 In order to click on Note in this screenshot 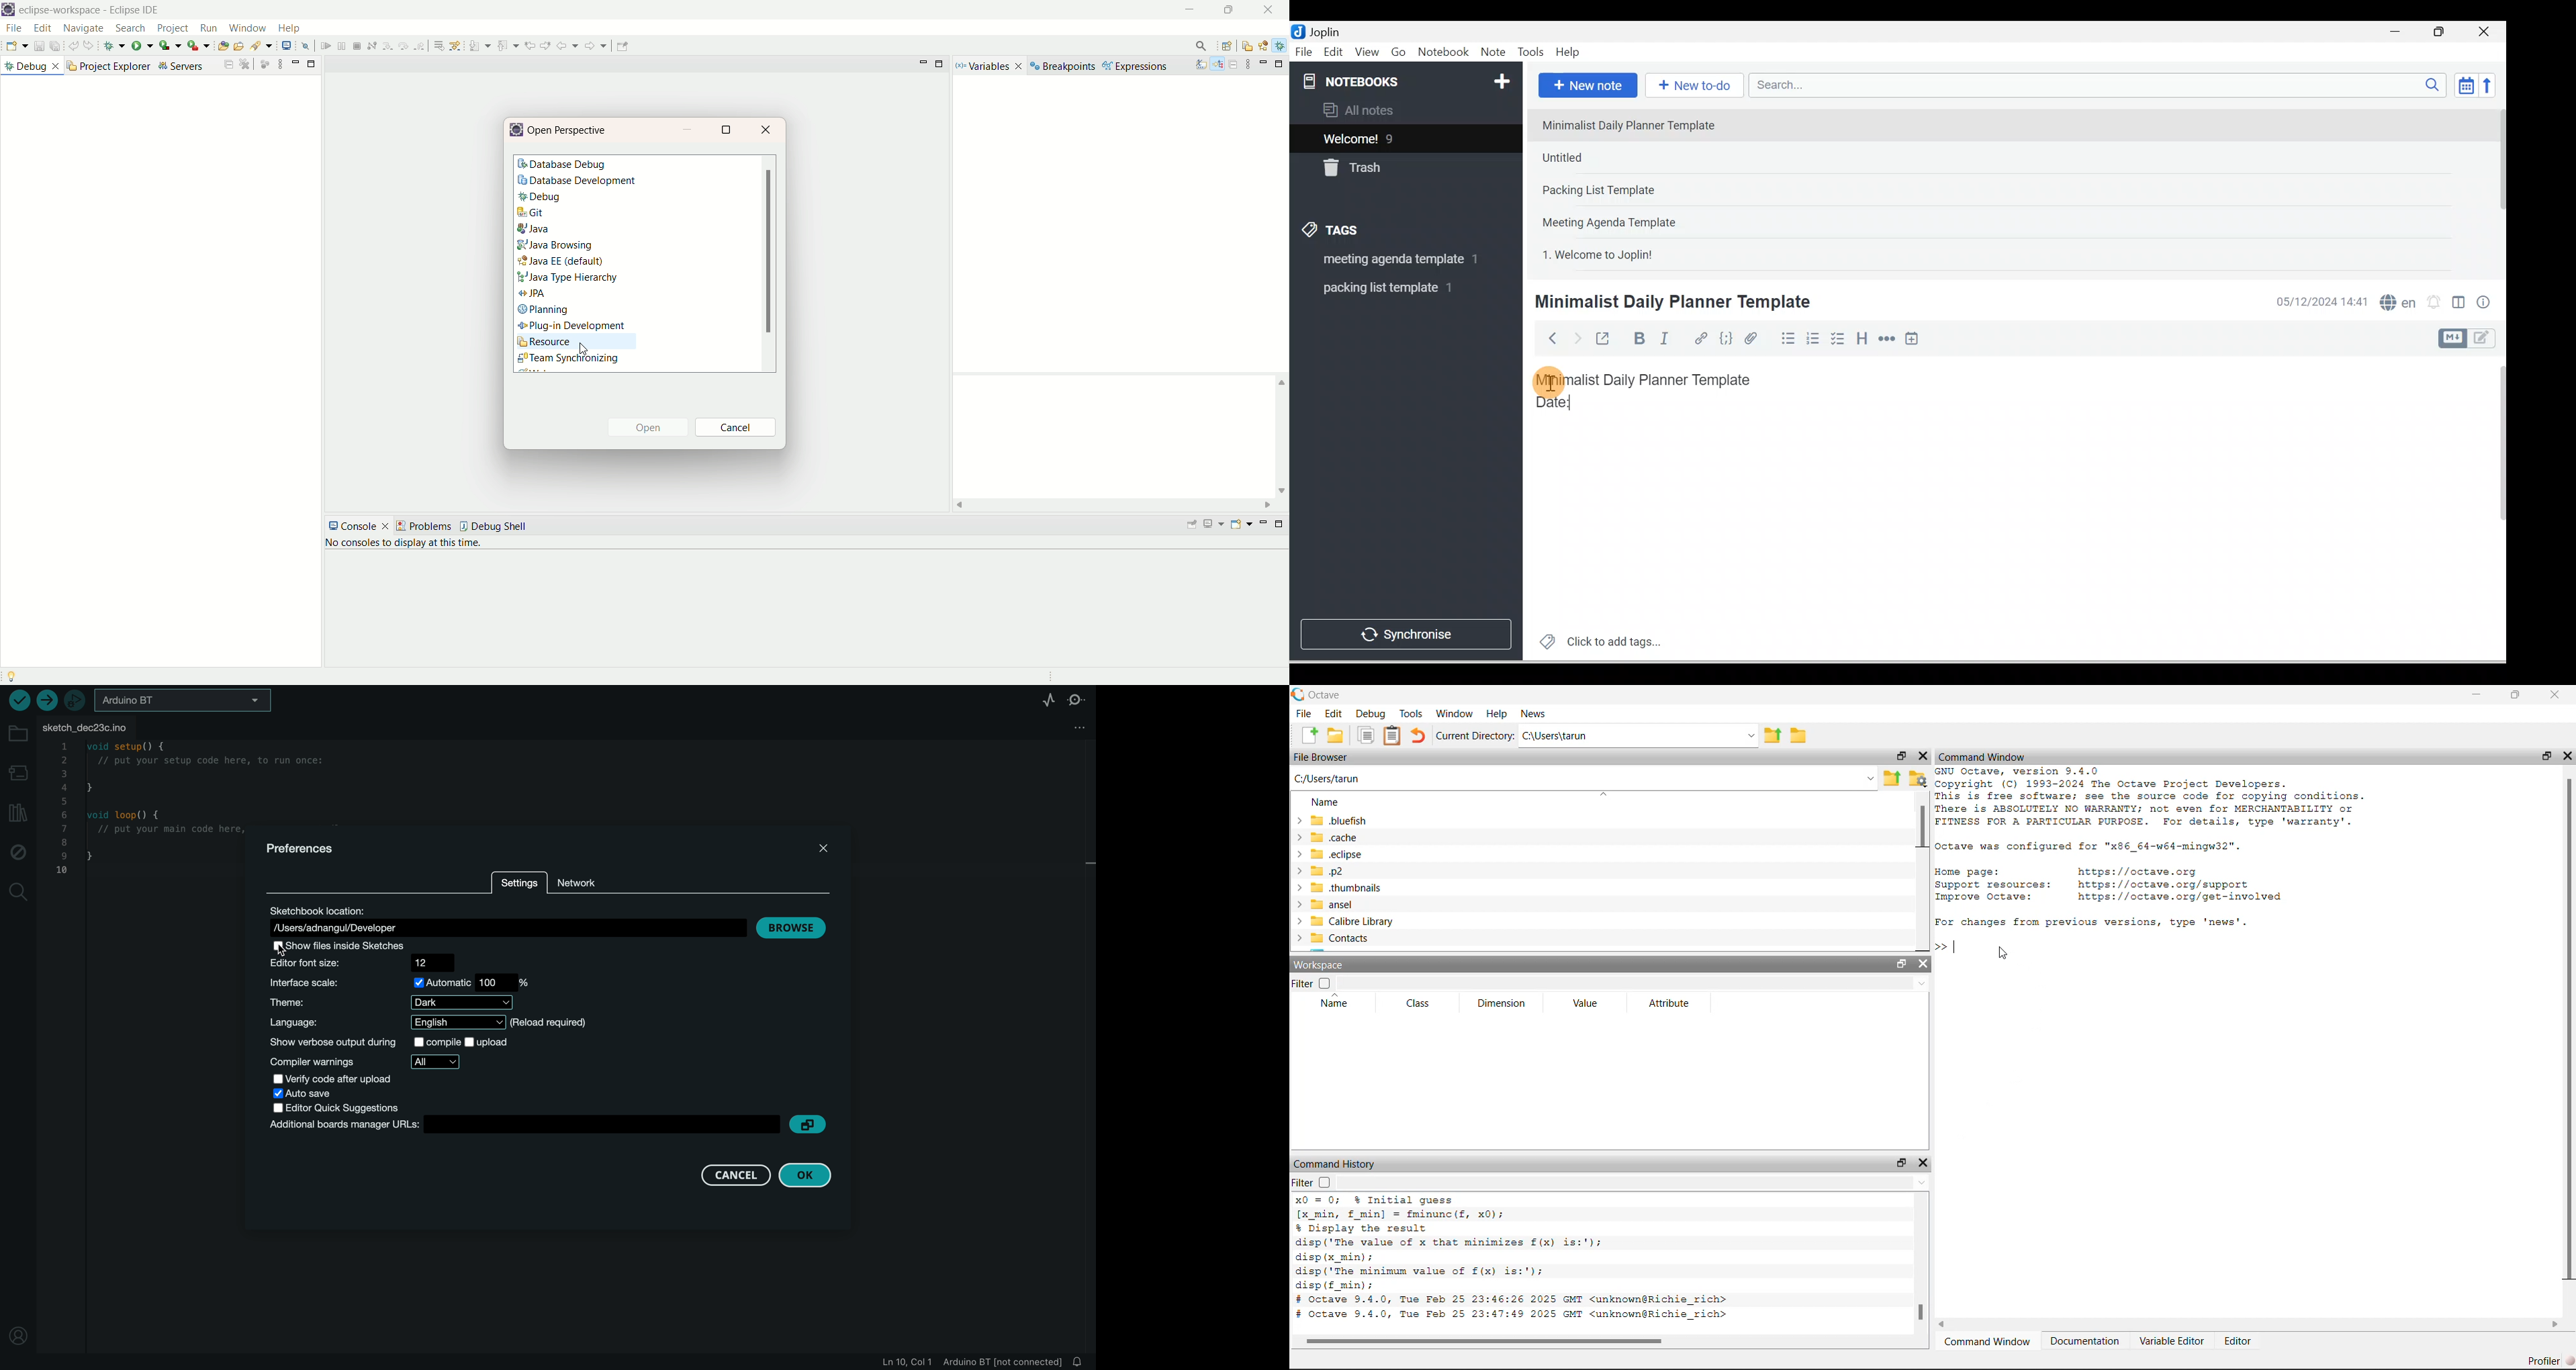, I will do `click(1492, 53)`.